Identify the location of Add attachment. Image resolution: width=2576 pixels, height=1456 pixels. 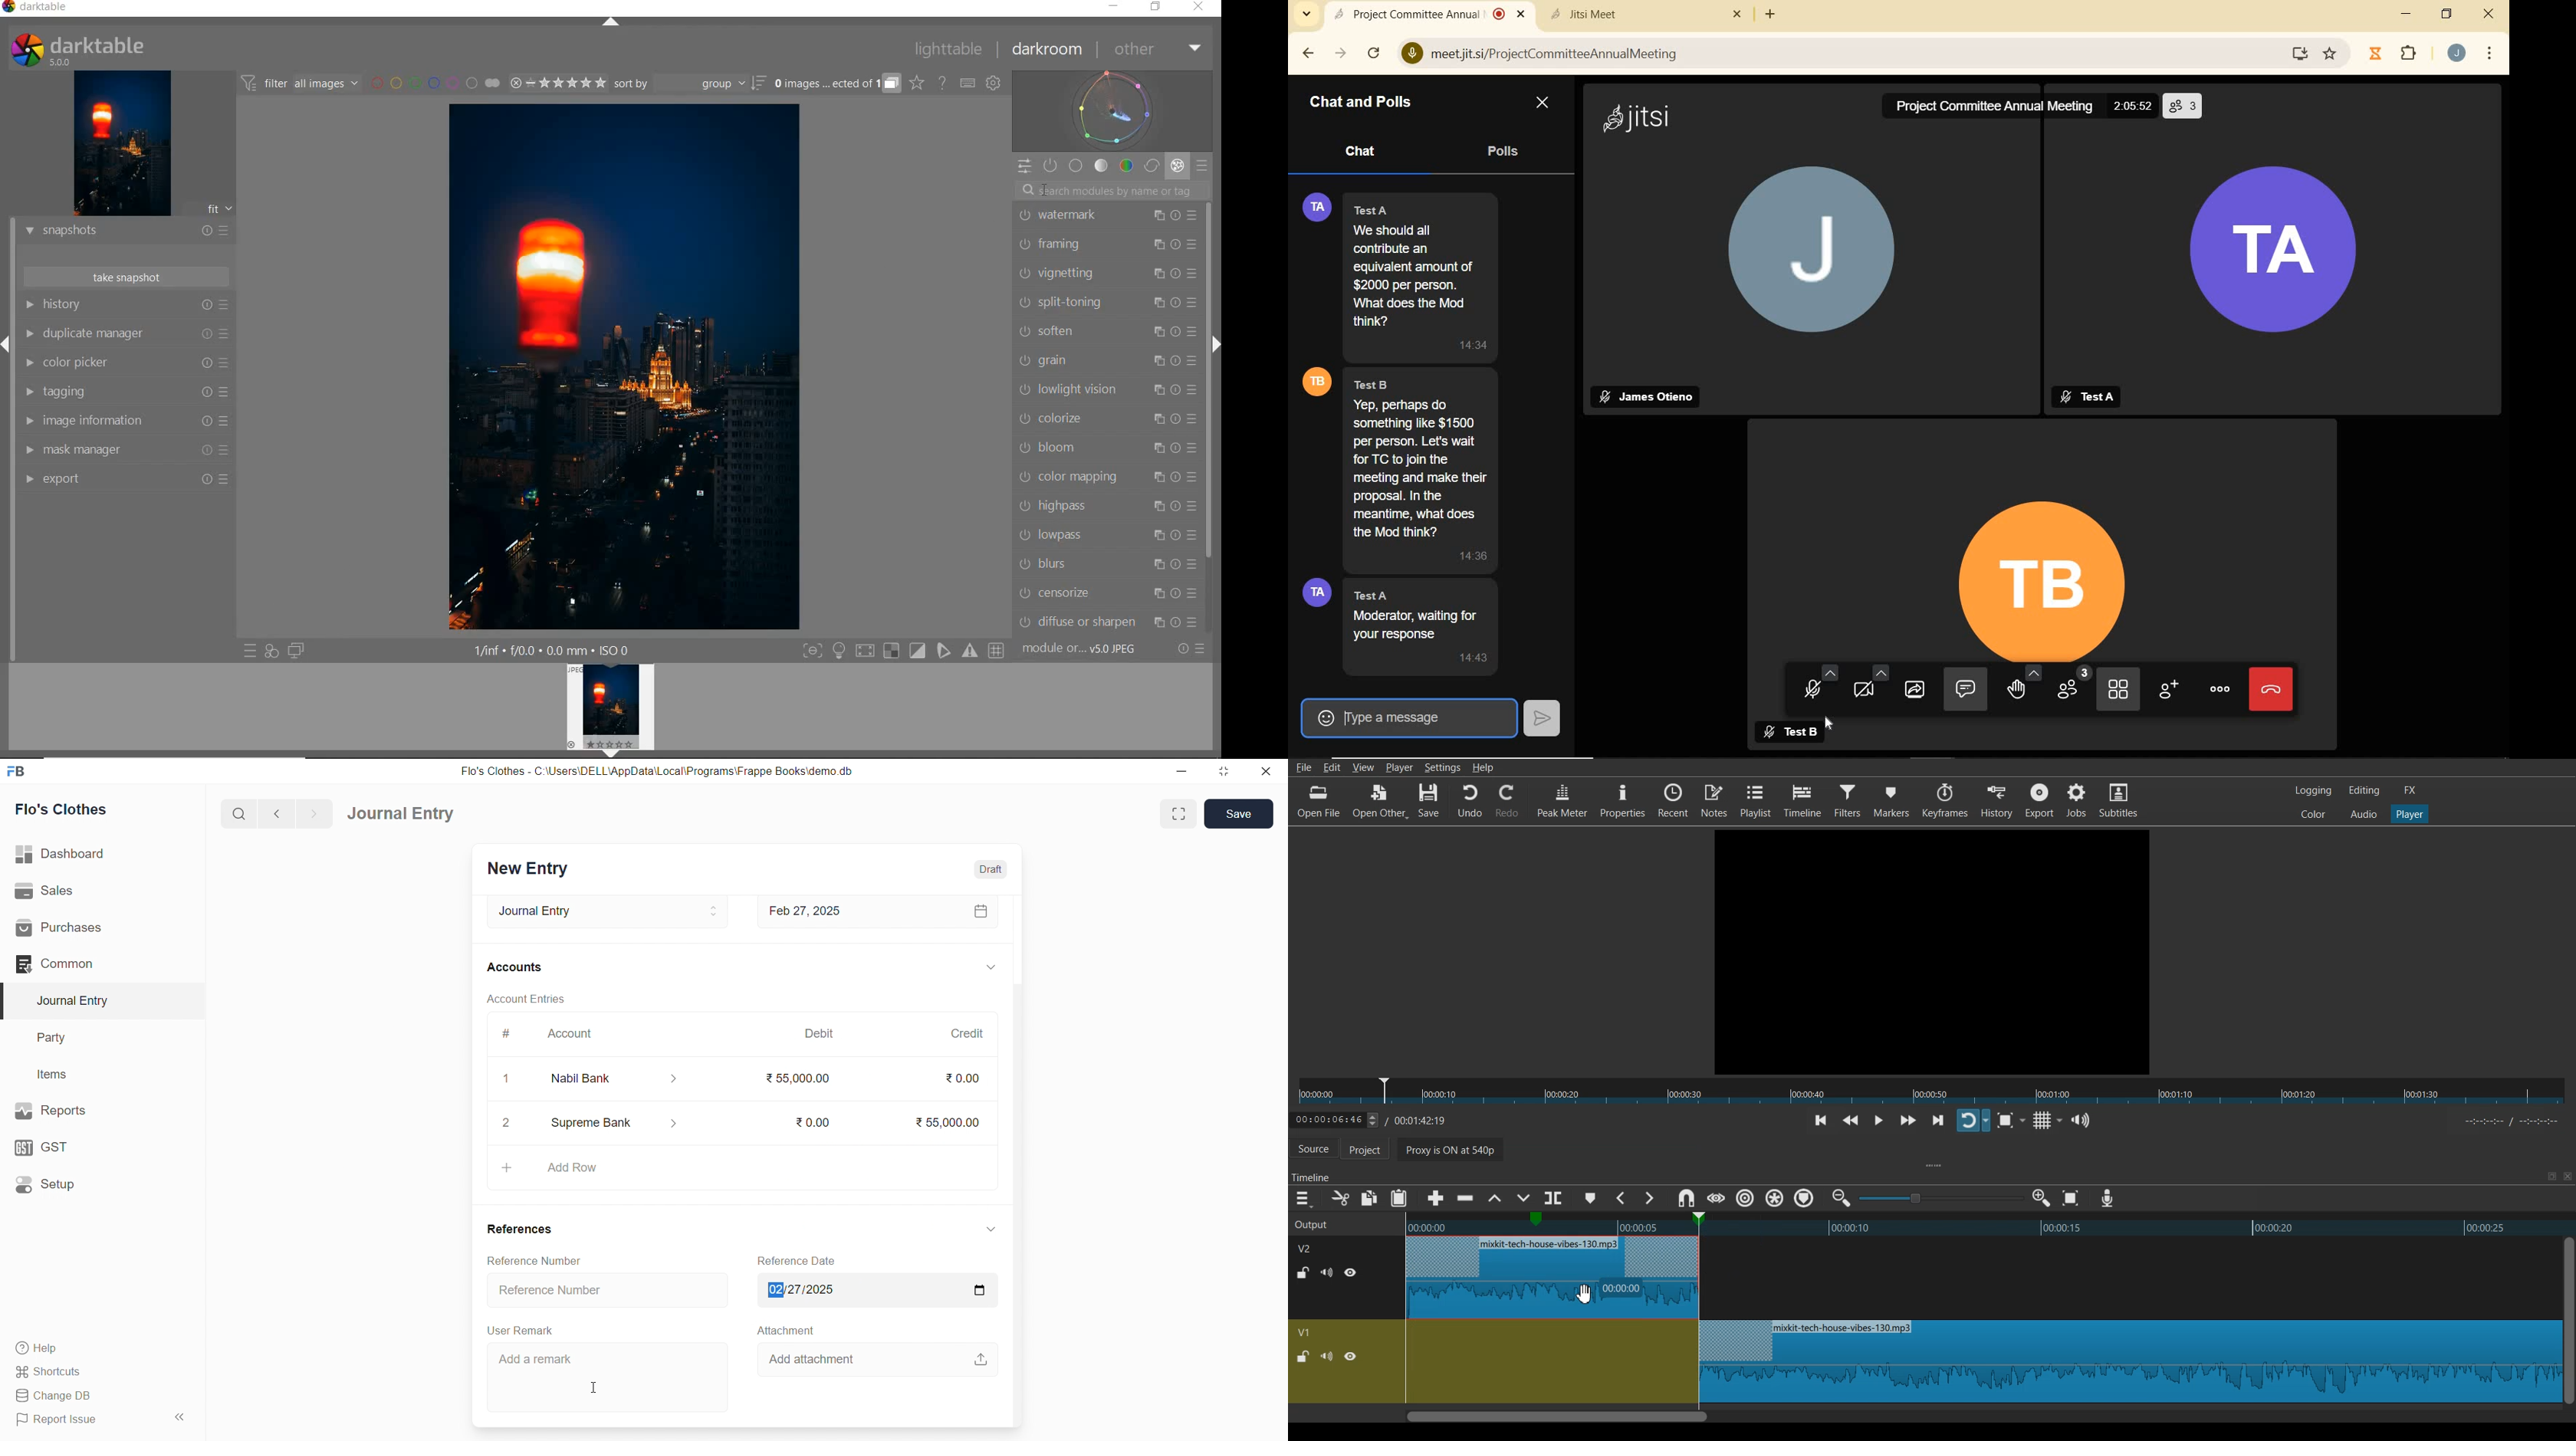
(876, 1358).